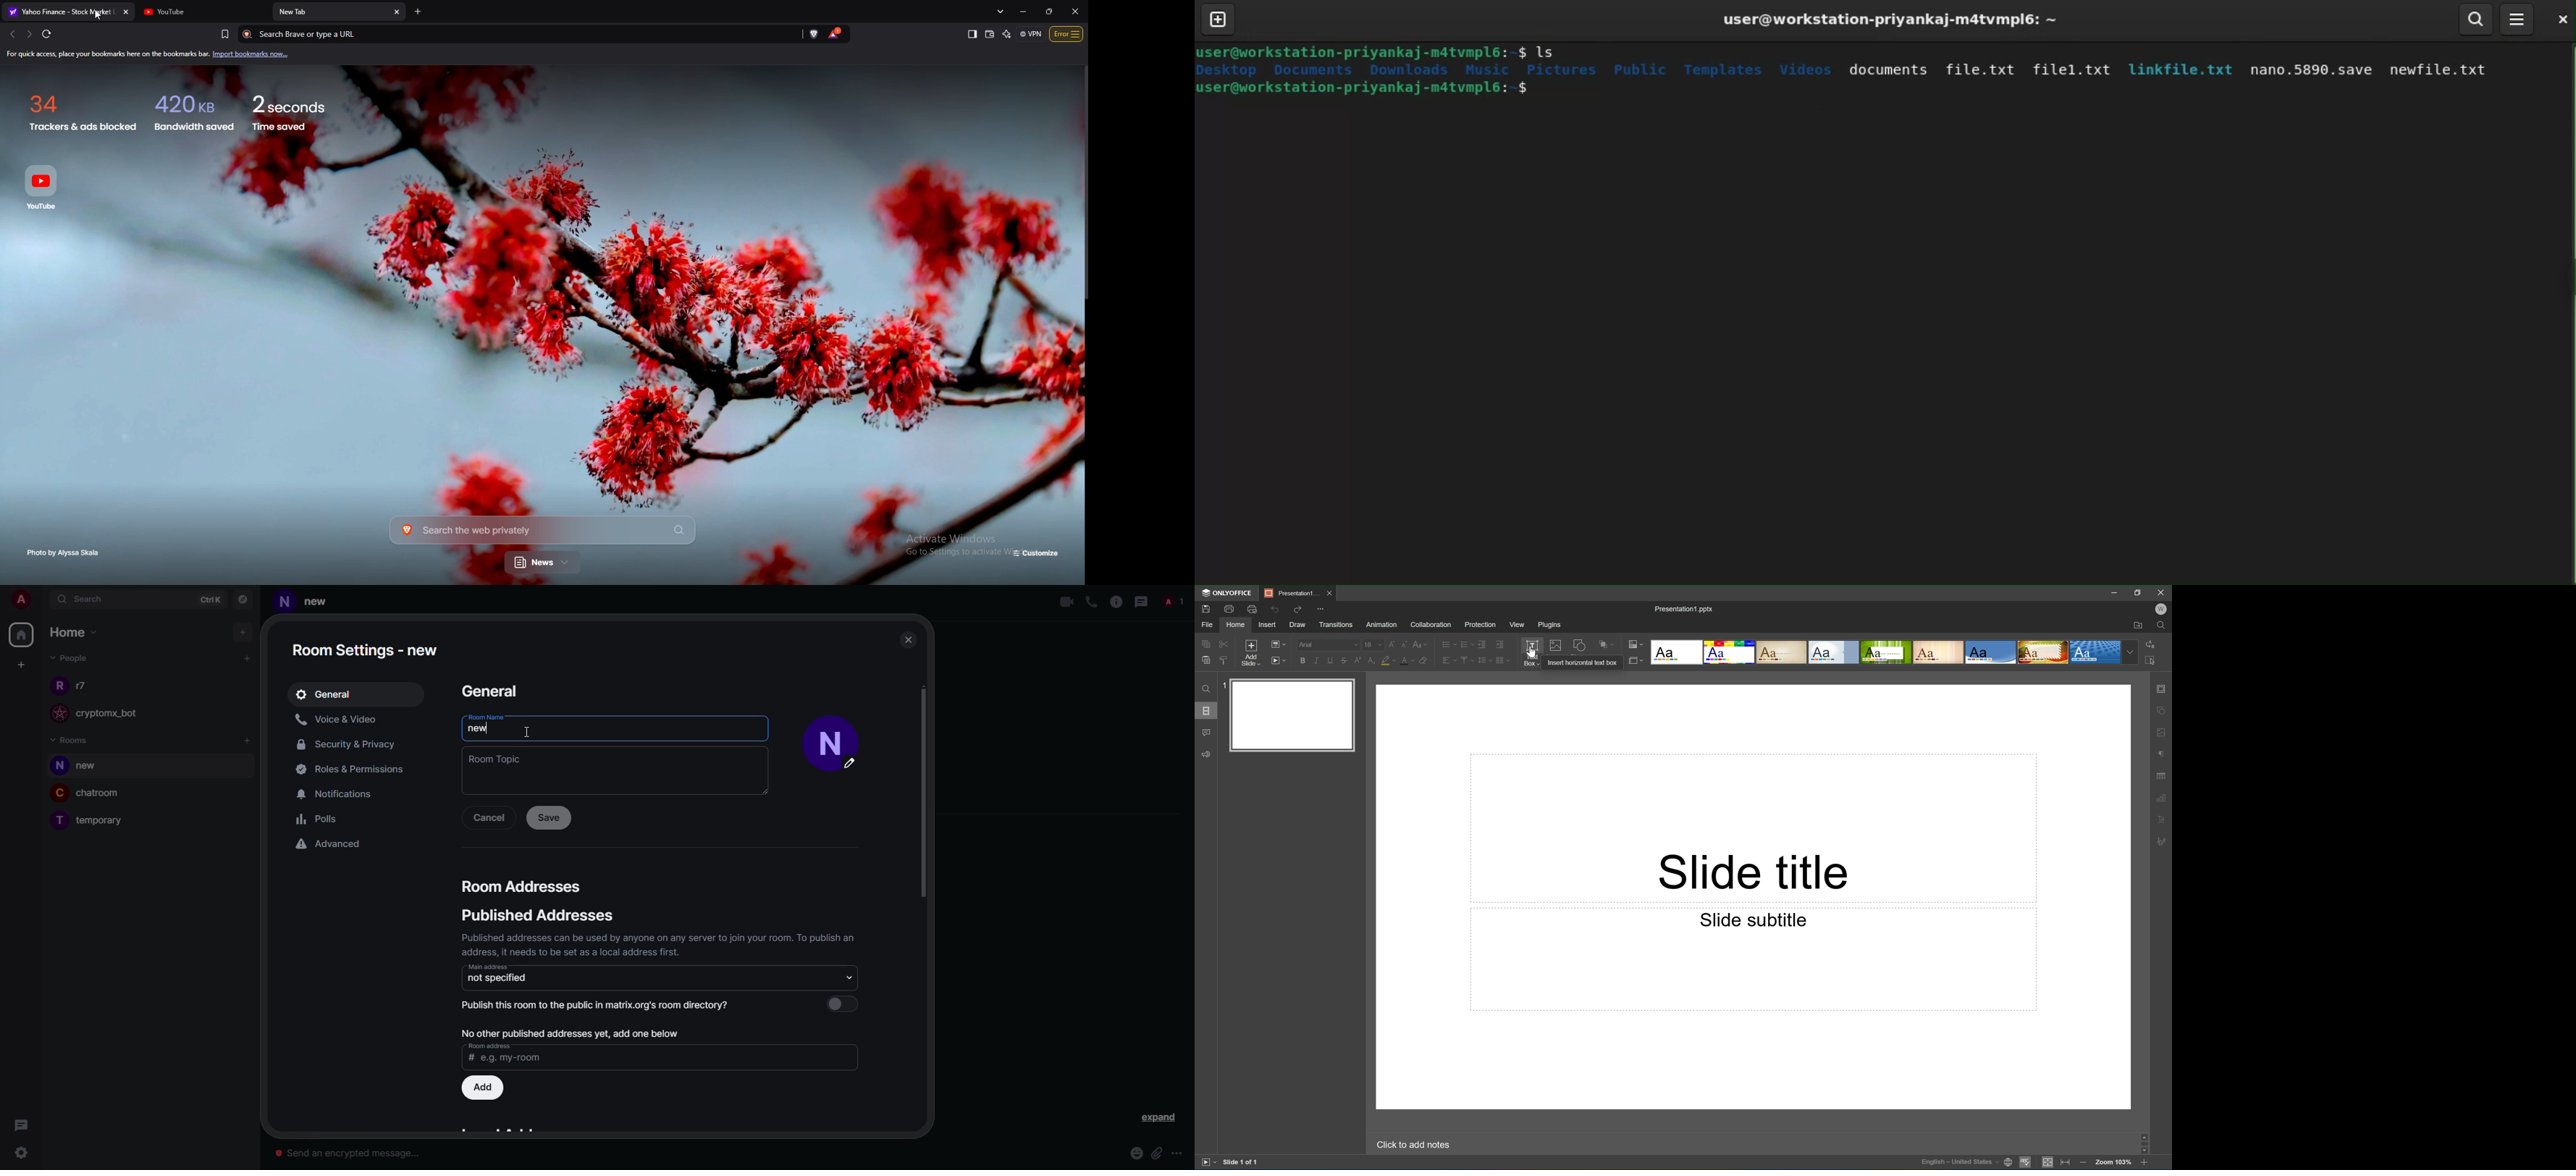  I want to click on customize, so click(1037, 554).